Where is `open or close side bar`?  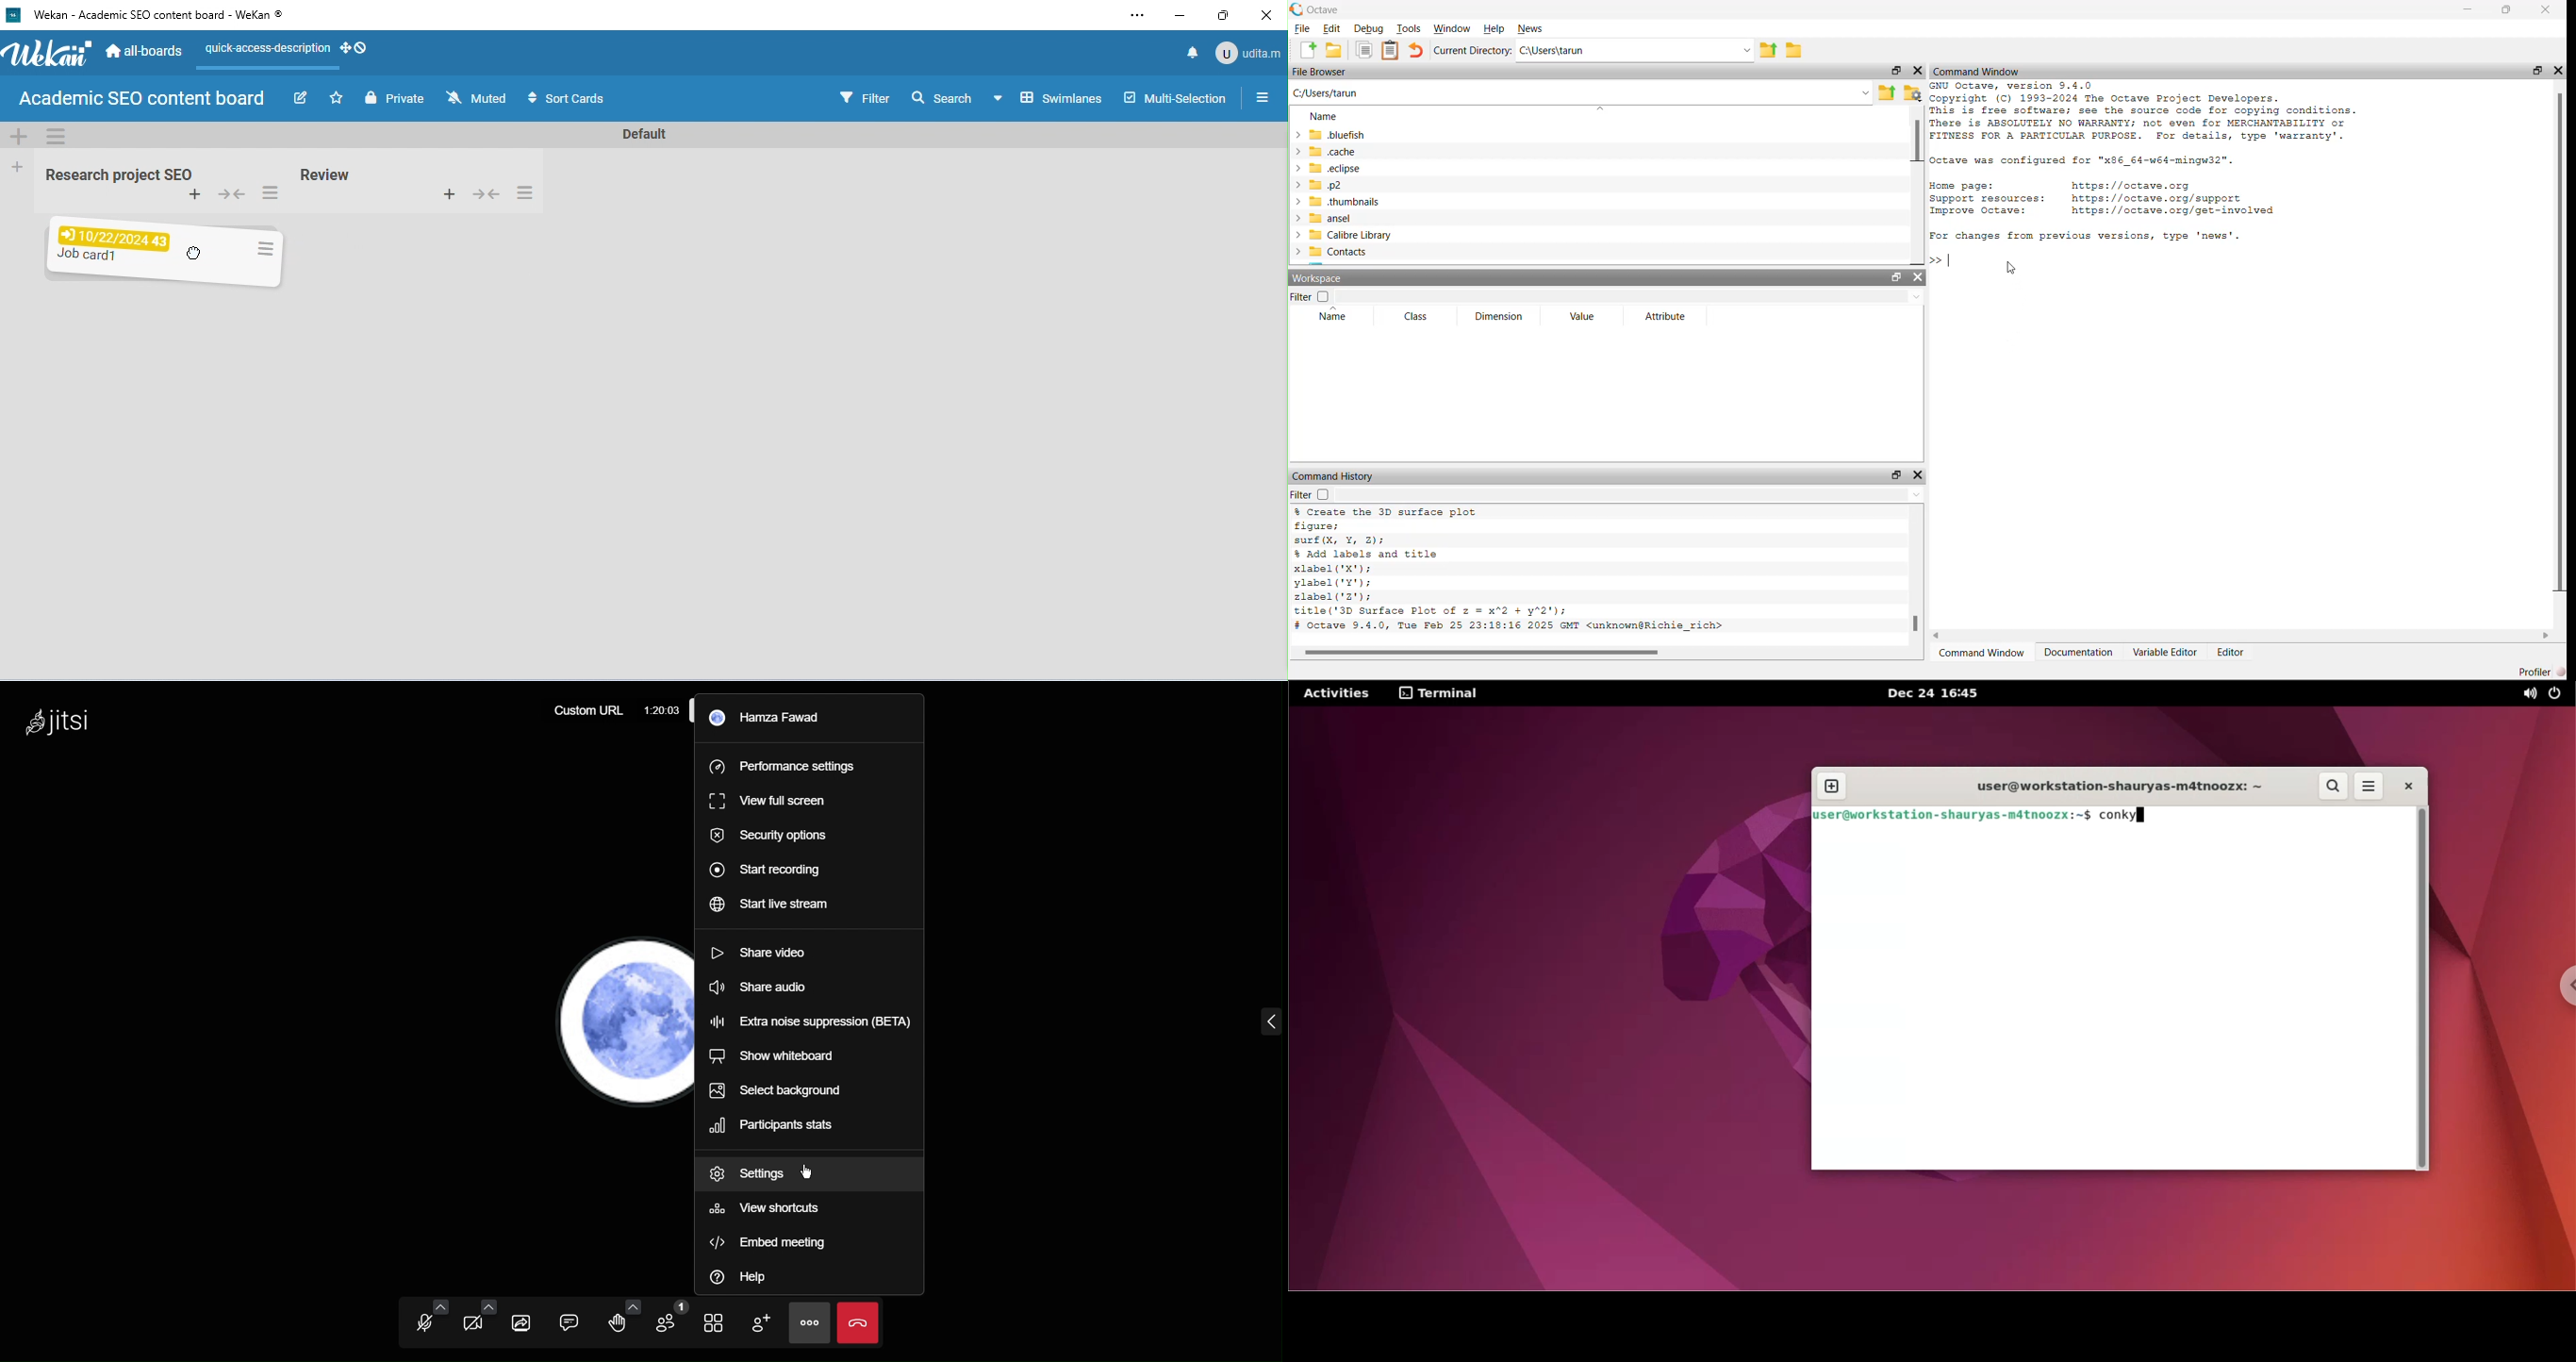 open or close side bar is located at coordinates (1262, 96).